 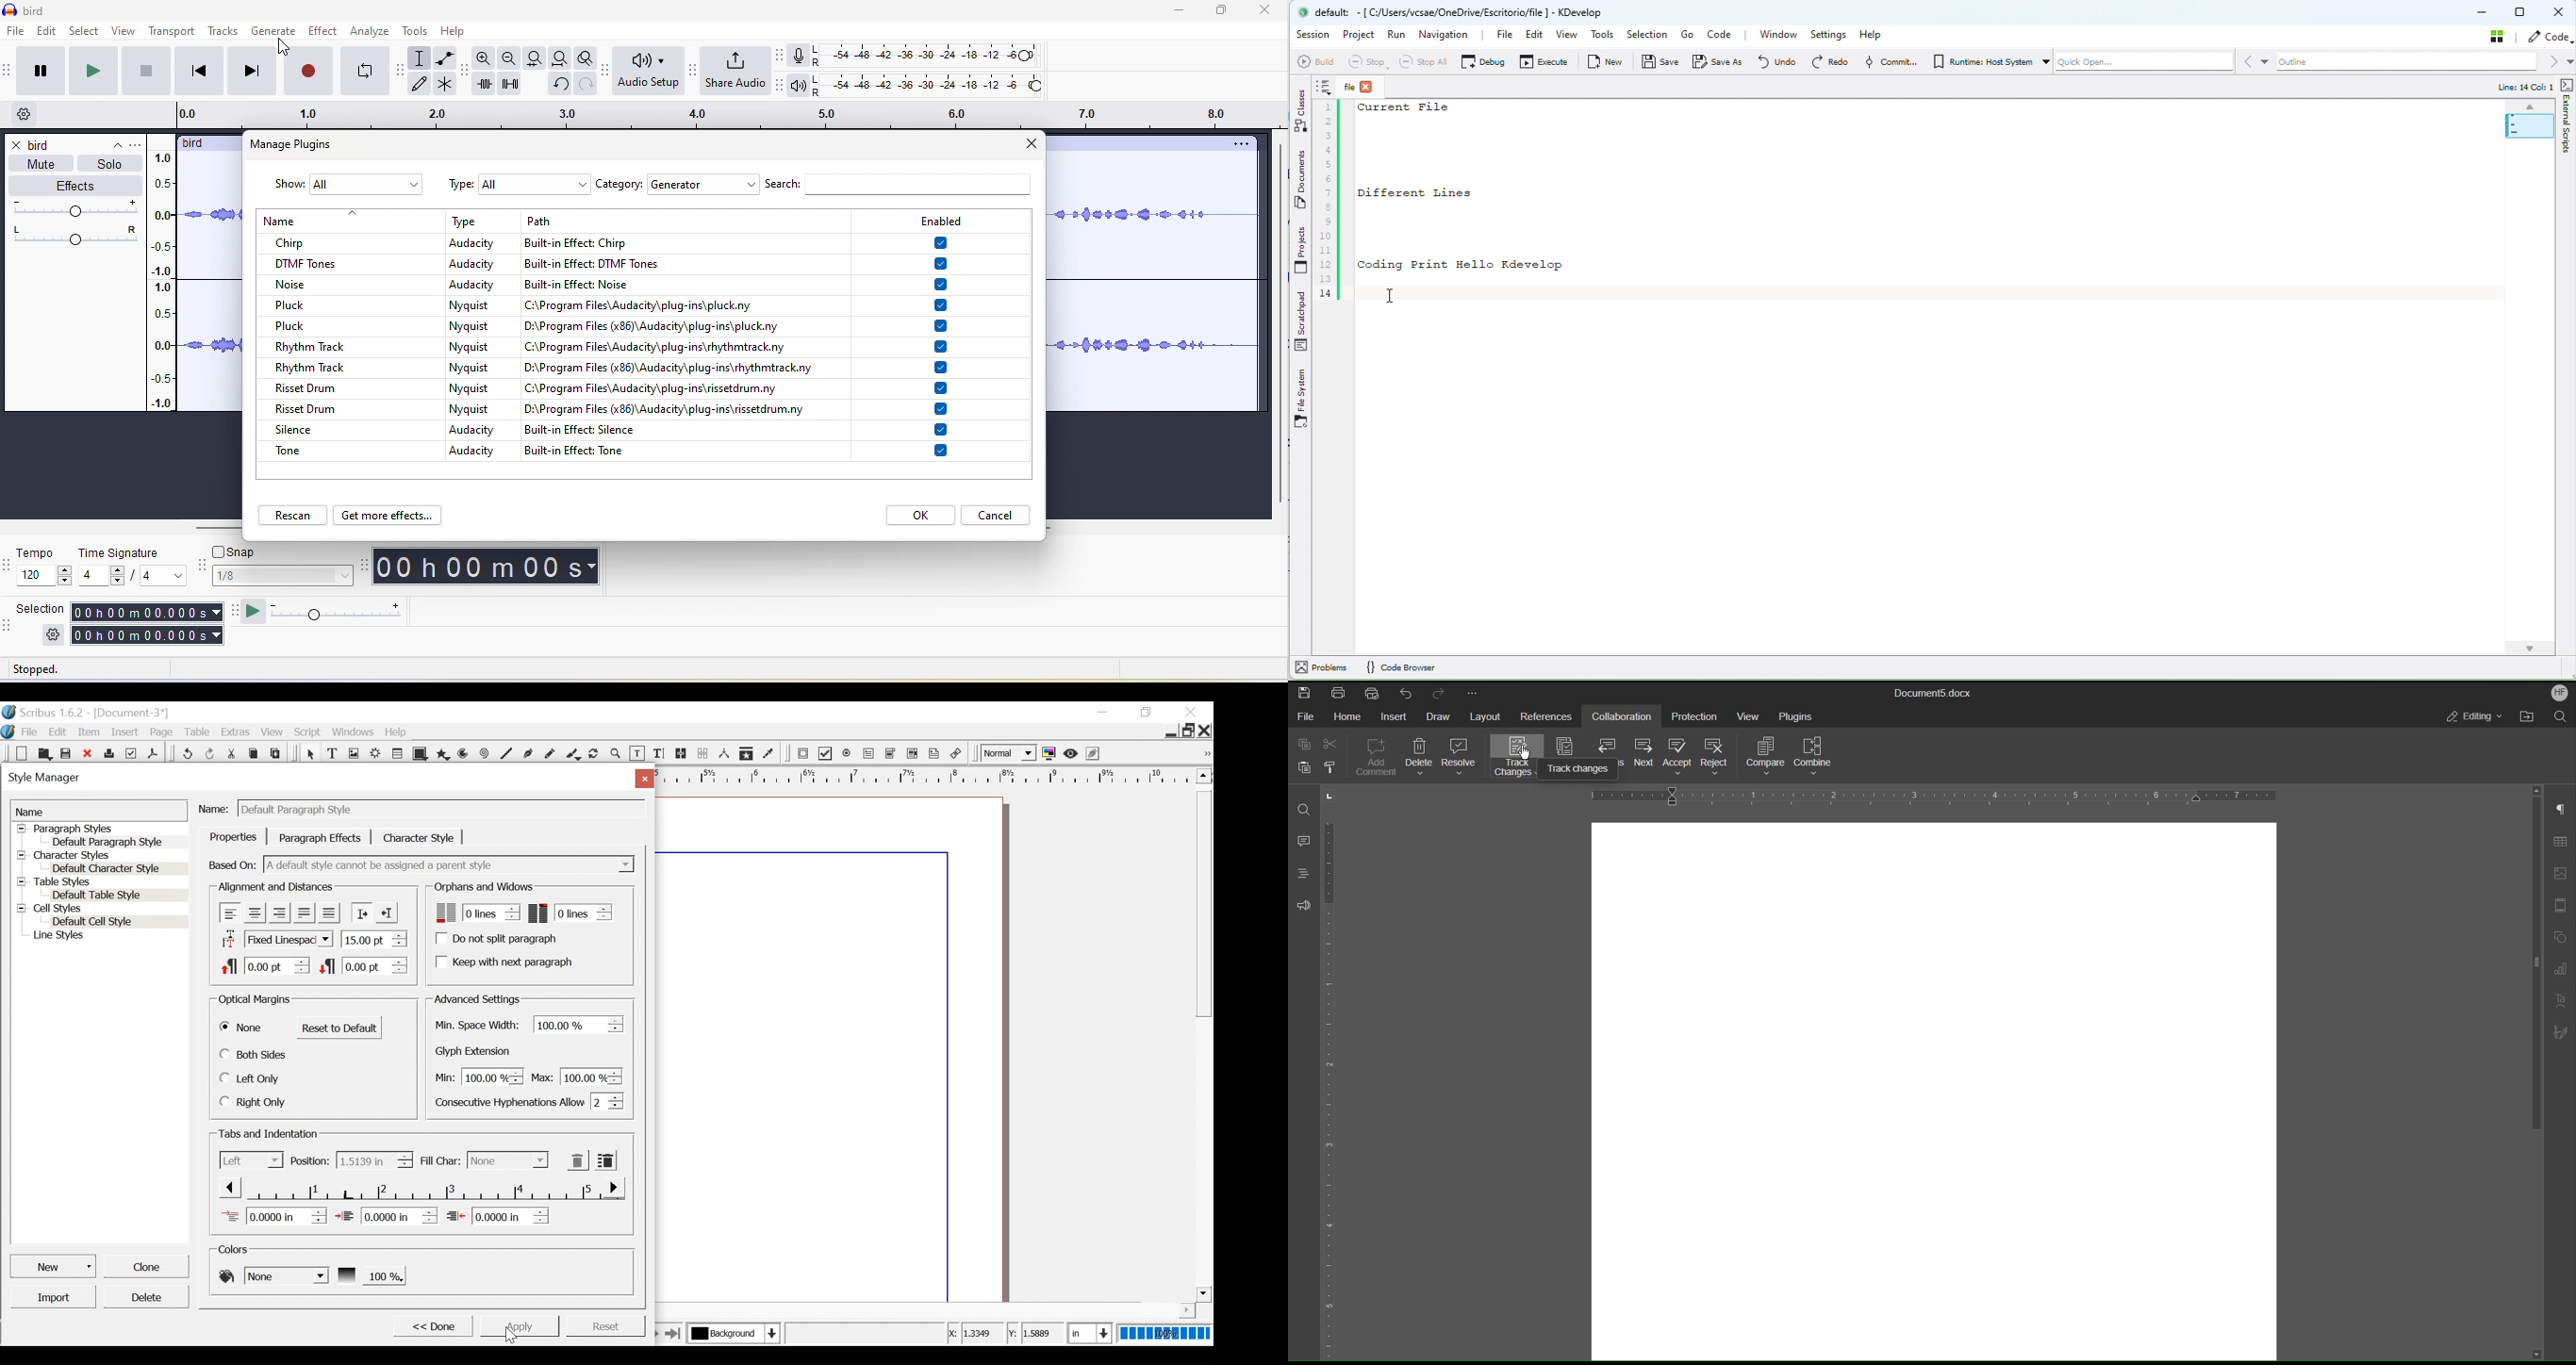 What do you see at coordinates (724, 117) in the screenshot?
I see `click and drag to define a looping region` at bounding box center [724, 117].